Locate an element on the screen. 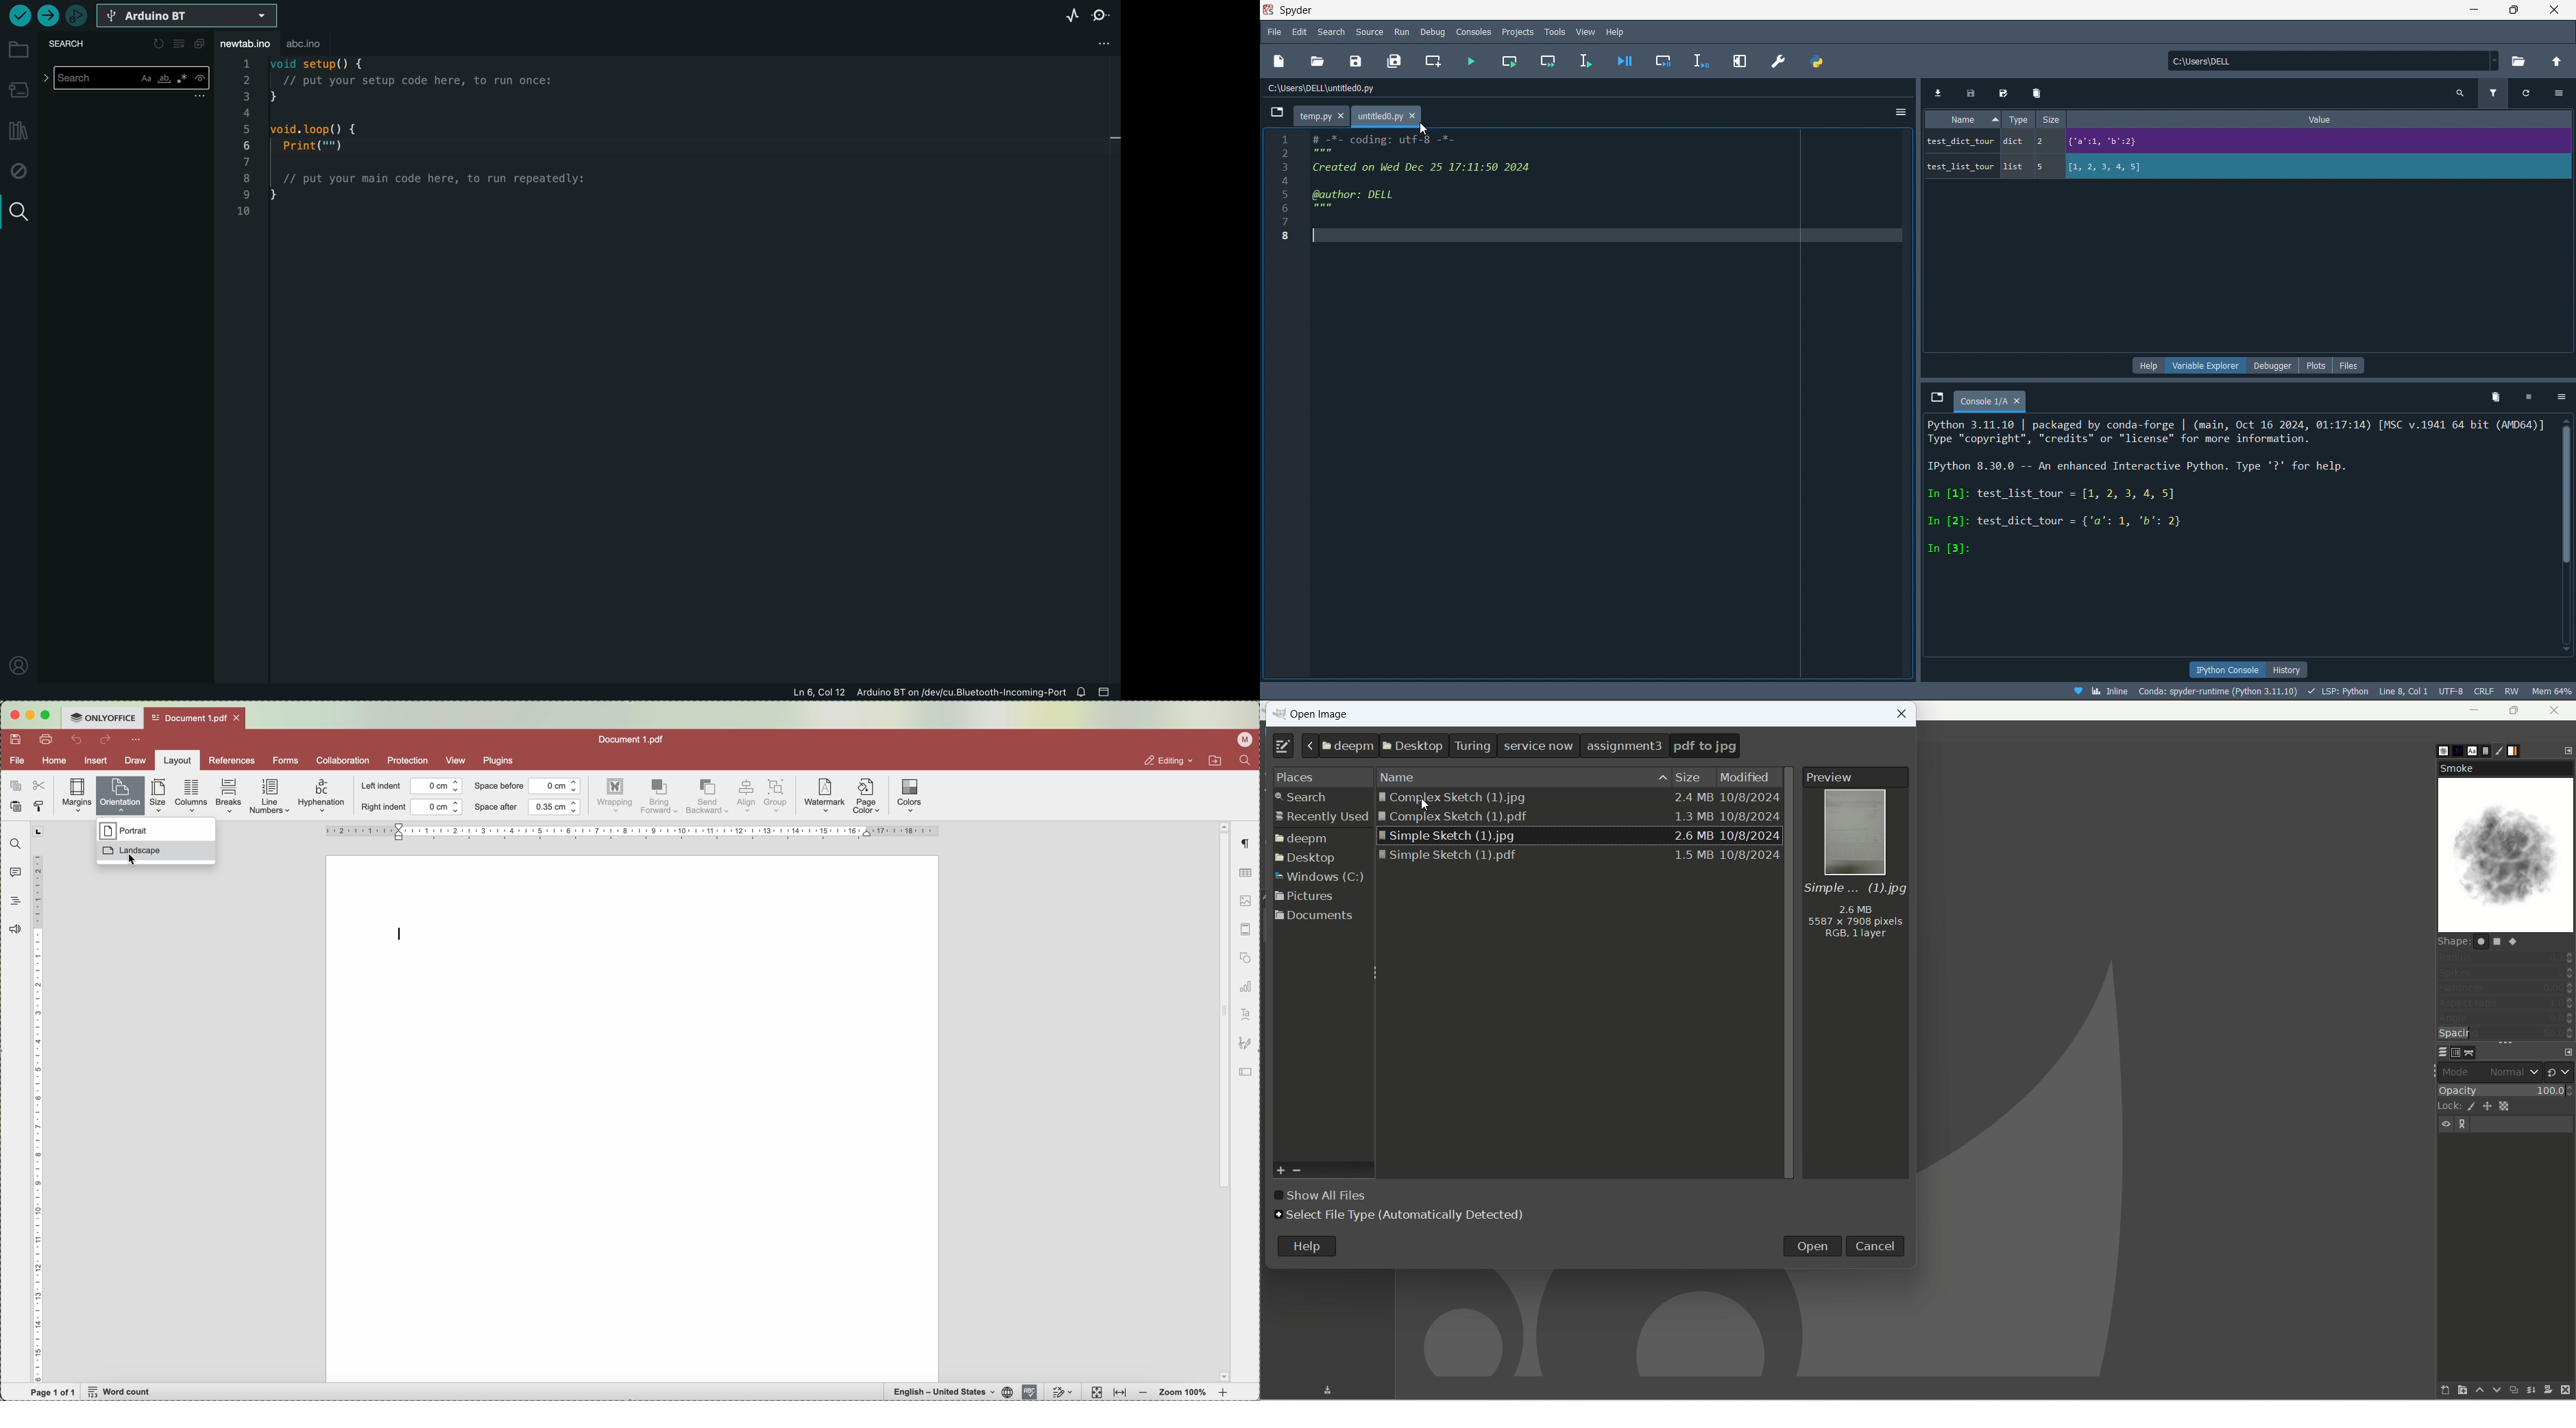 The image size is (2576, 1428). smoke is located at coordinates (2505, 768).